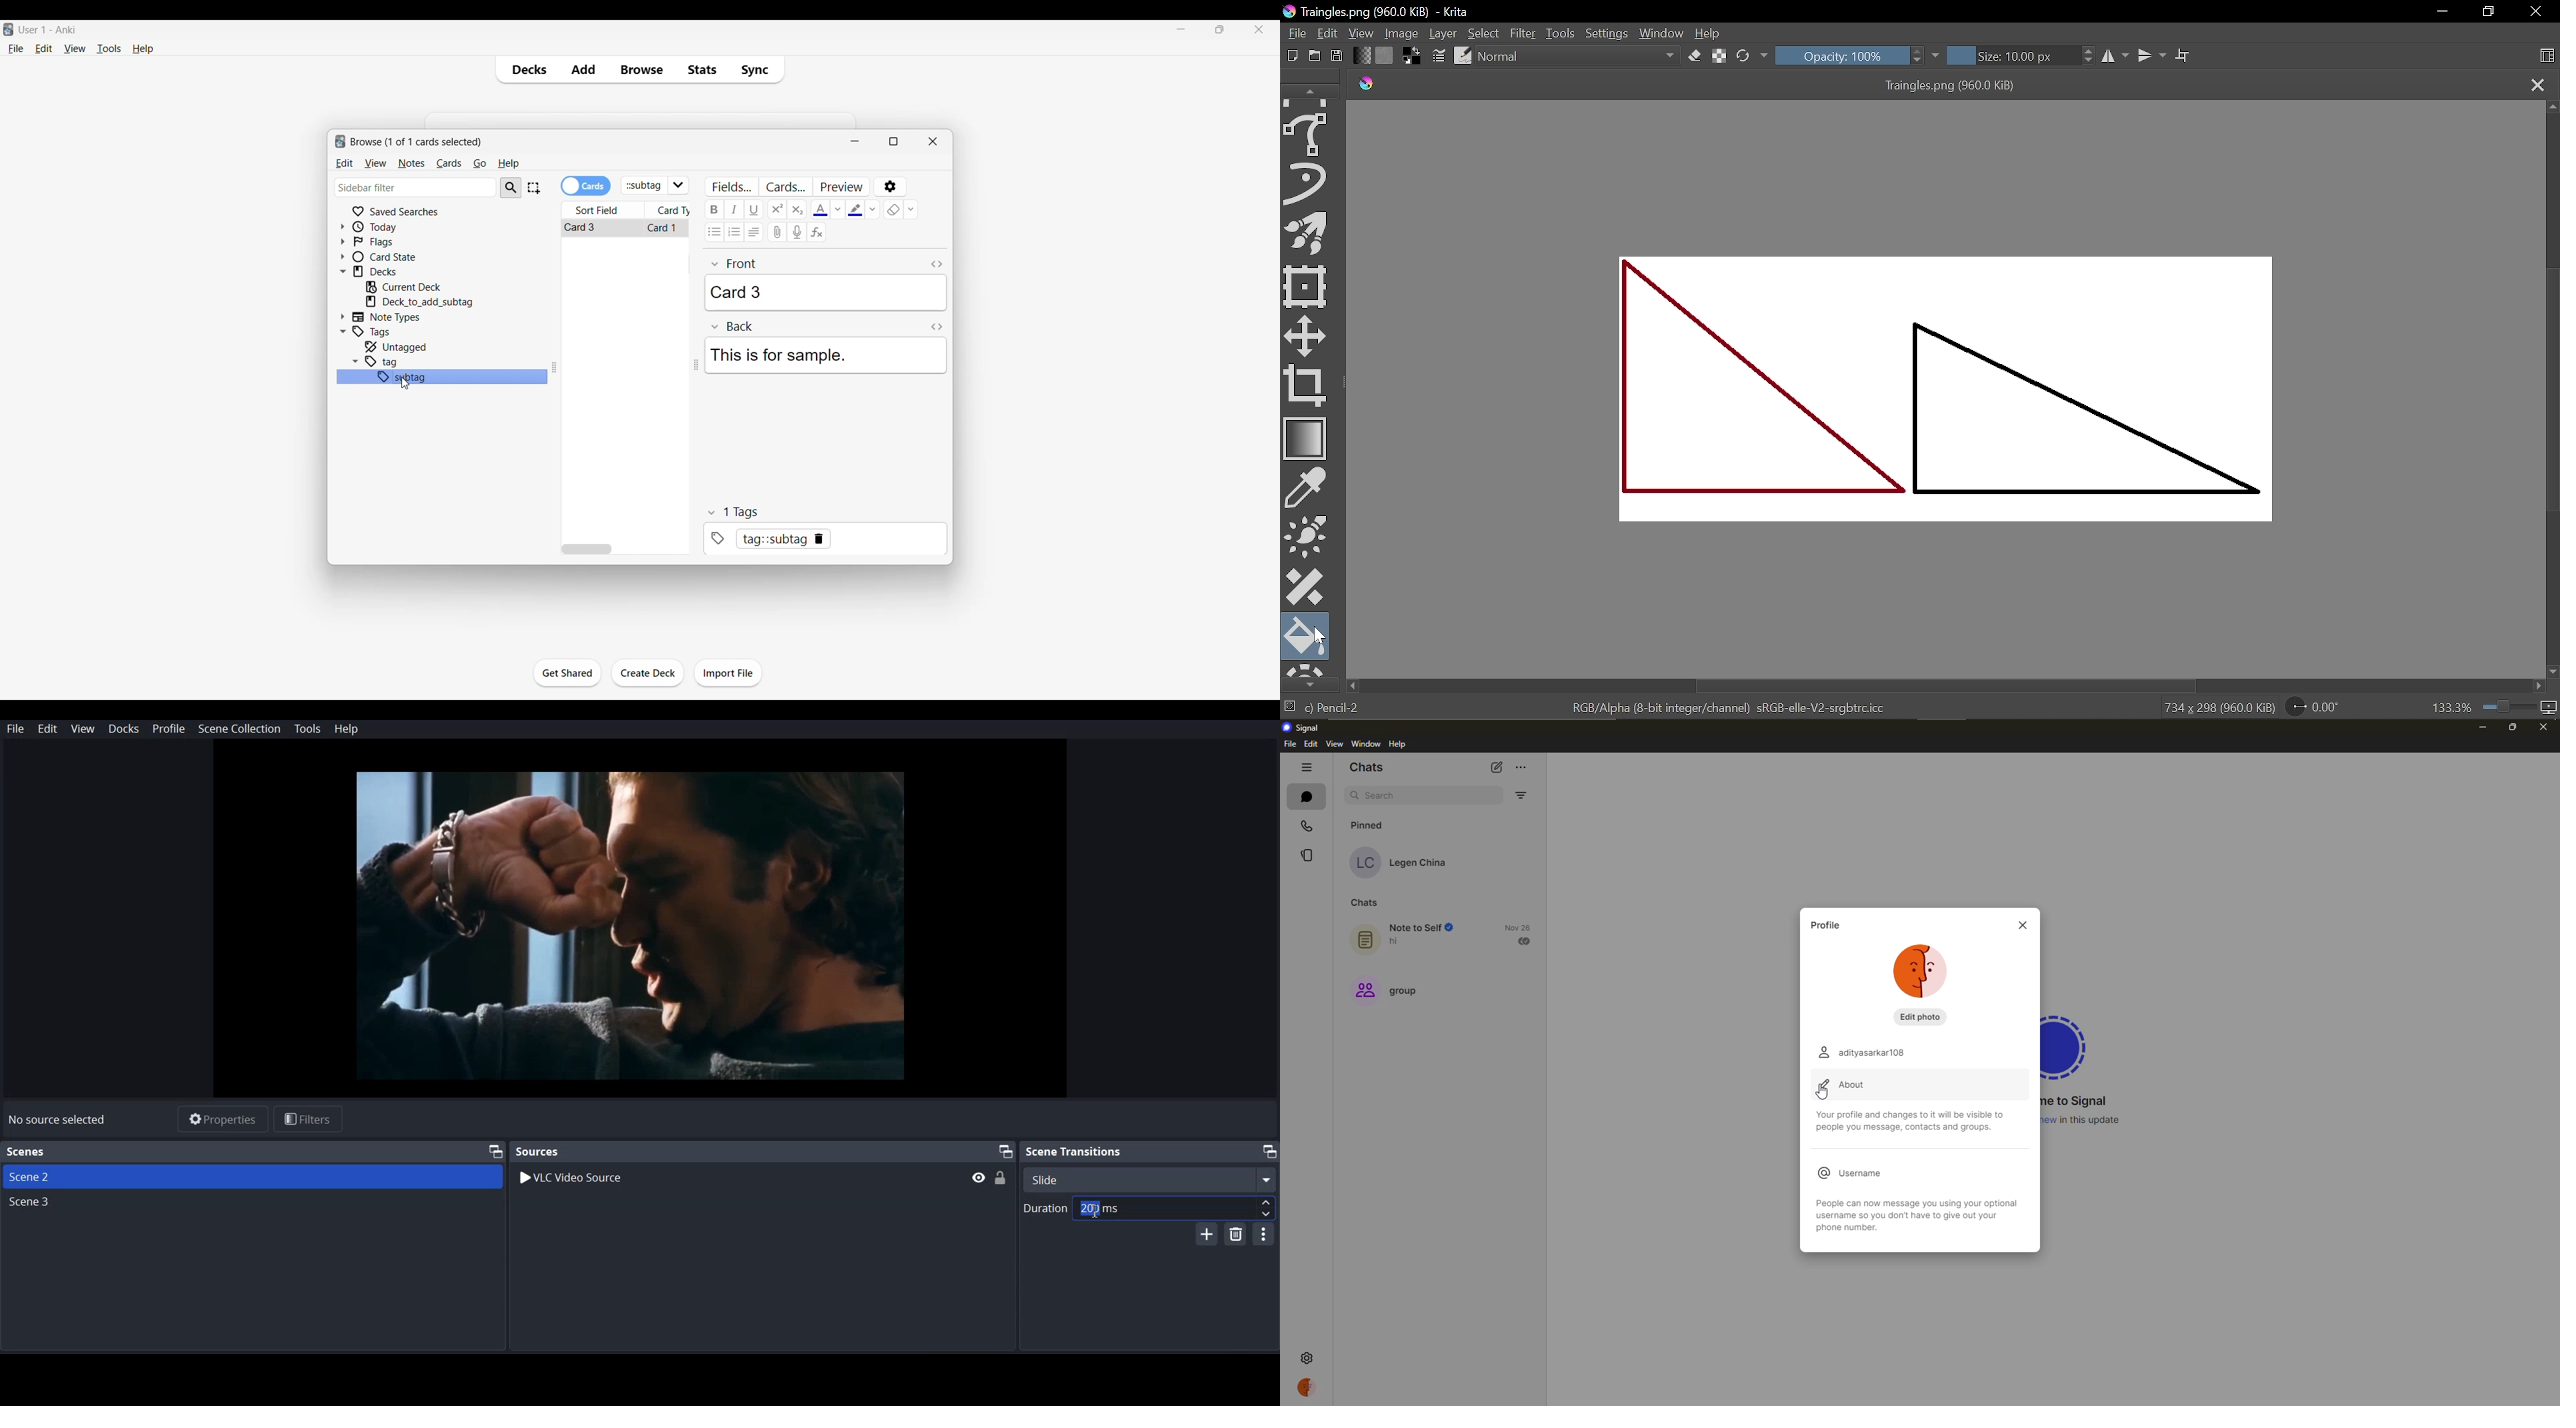 This screenshot has width=2576, height=1428. Describe the element at coordinates (732, 187) in the screenshot. I see `Customize fields` at that location.